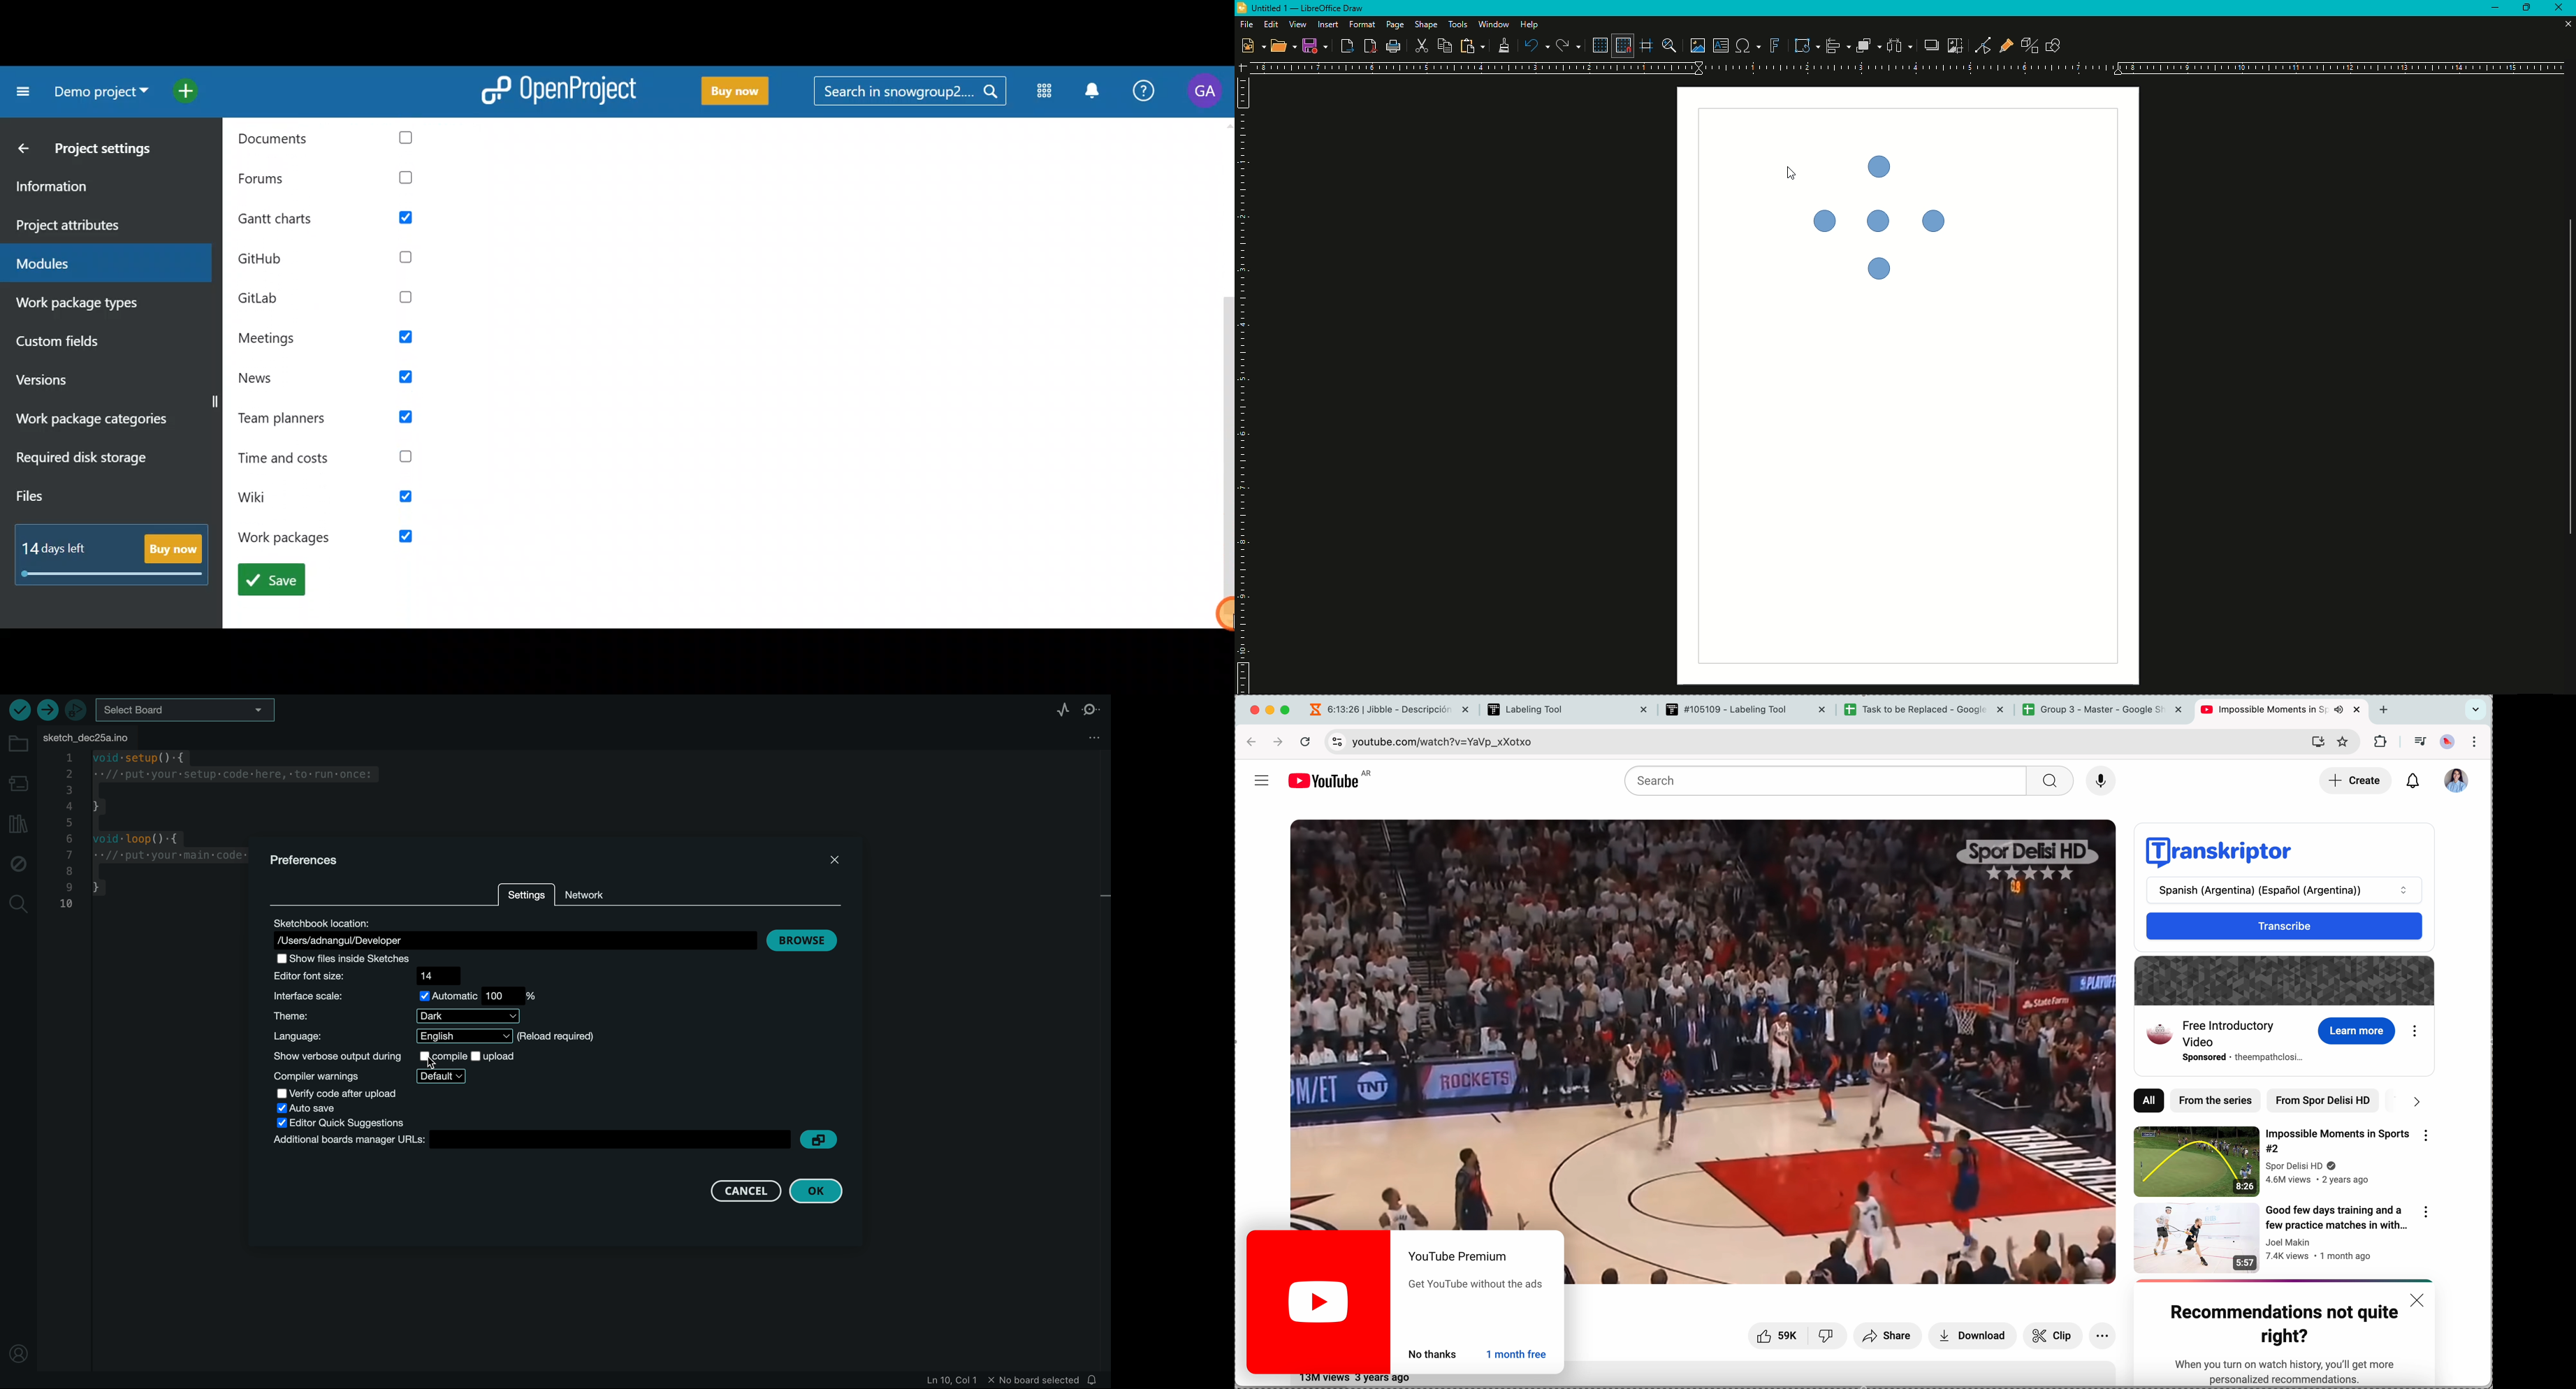 The height and width of the screenshot is (1400, 2576). Describe the element at coordinates (2449, 743) in the screenshot. I see `profile picture` at that location.